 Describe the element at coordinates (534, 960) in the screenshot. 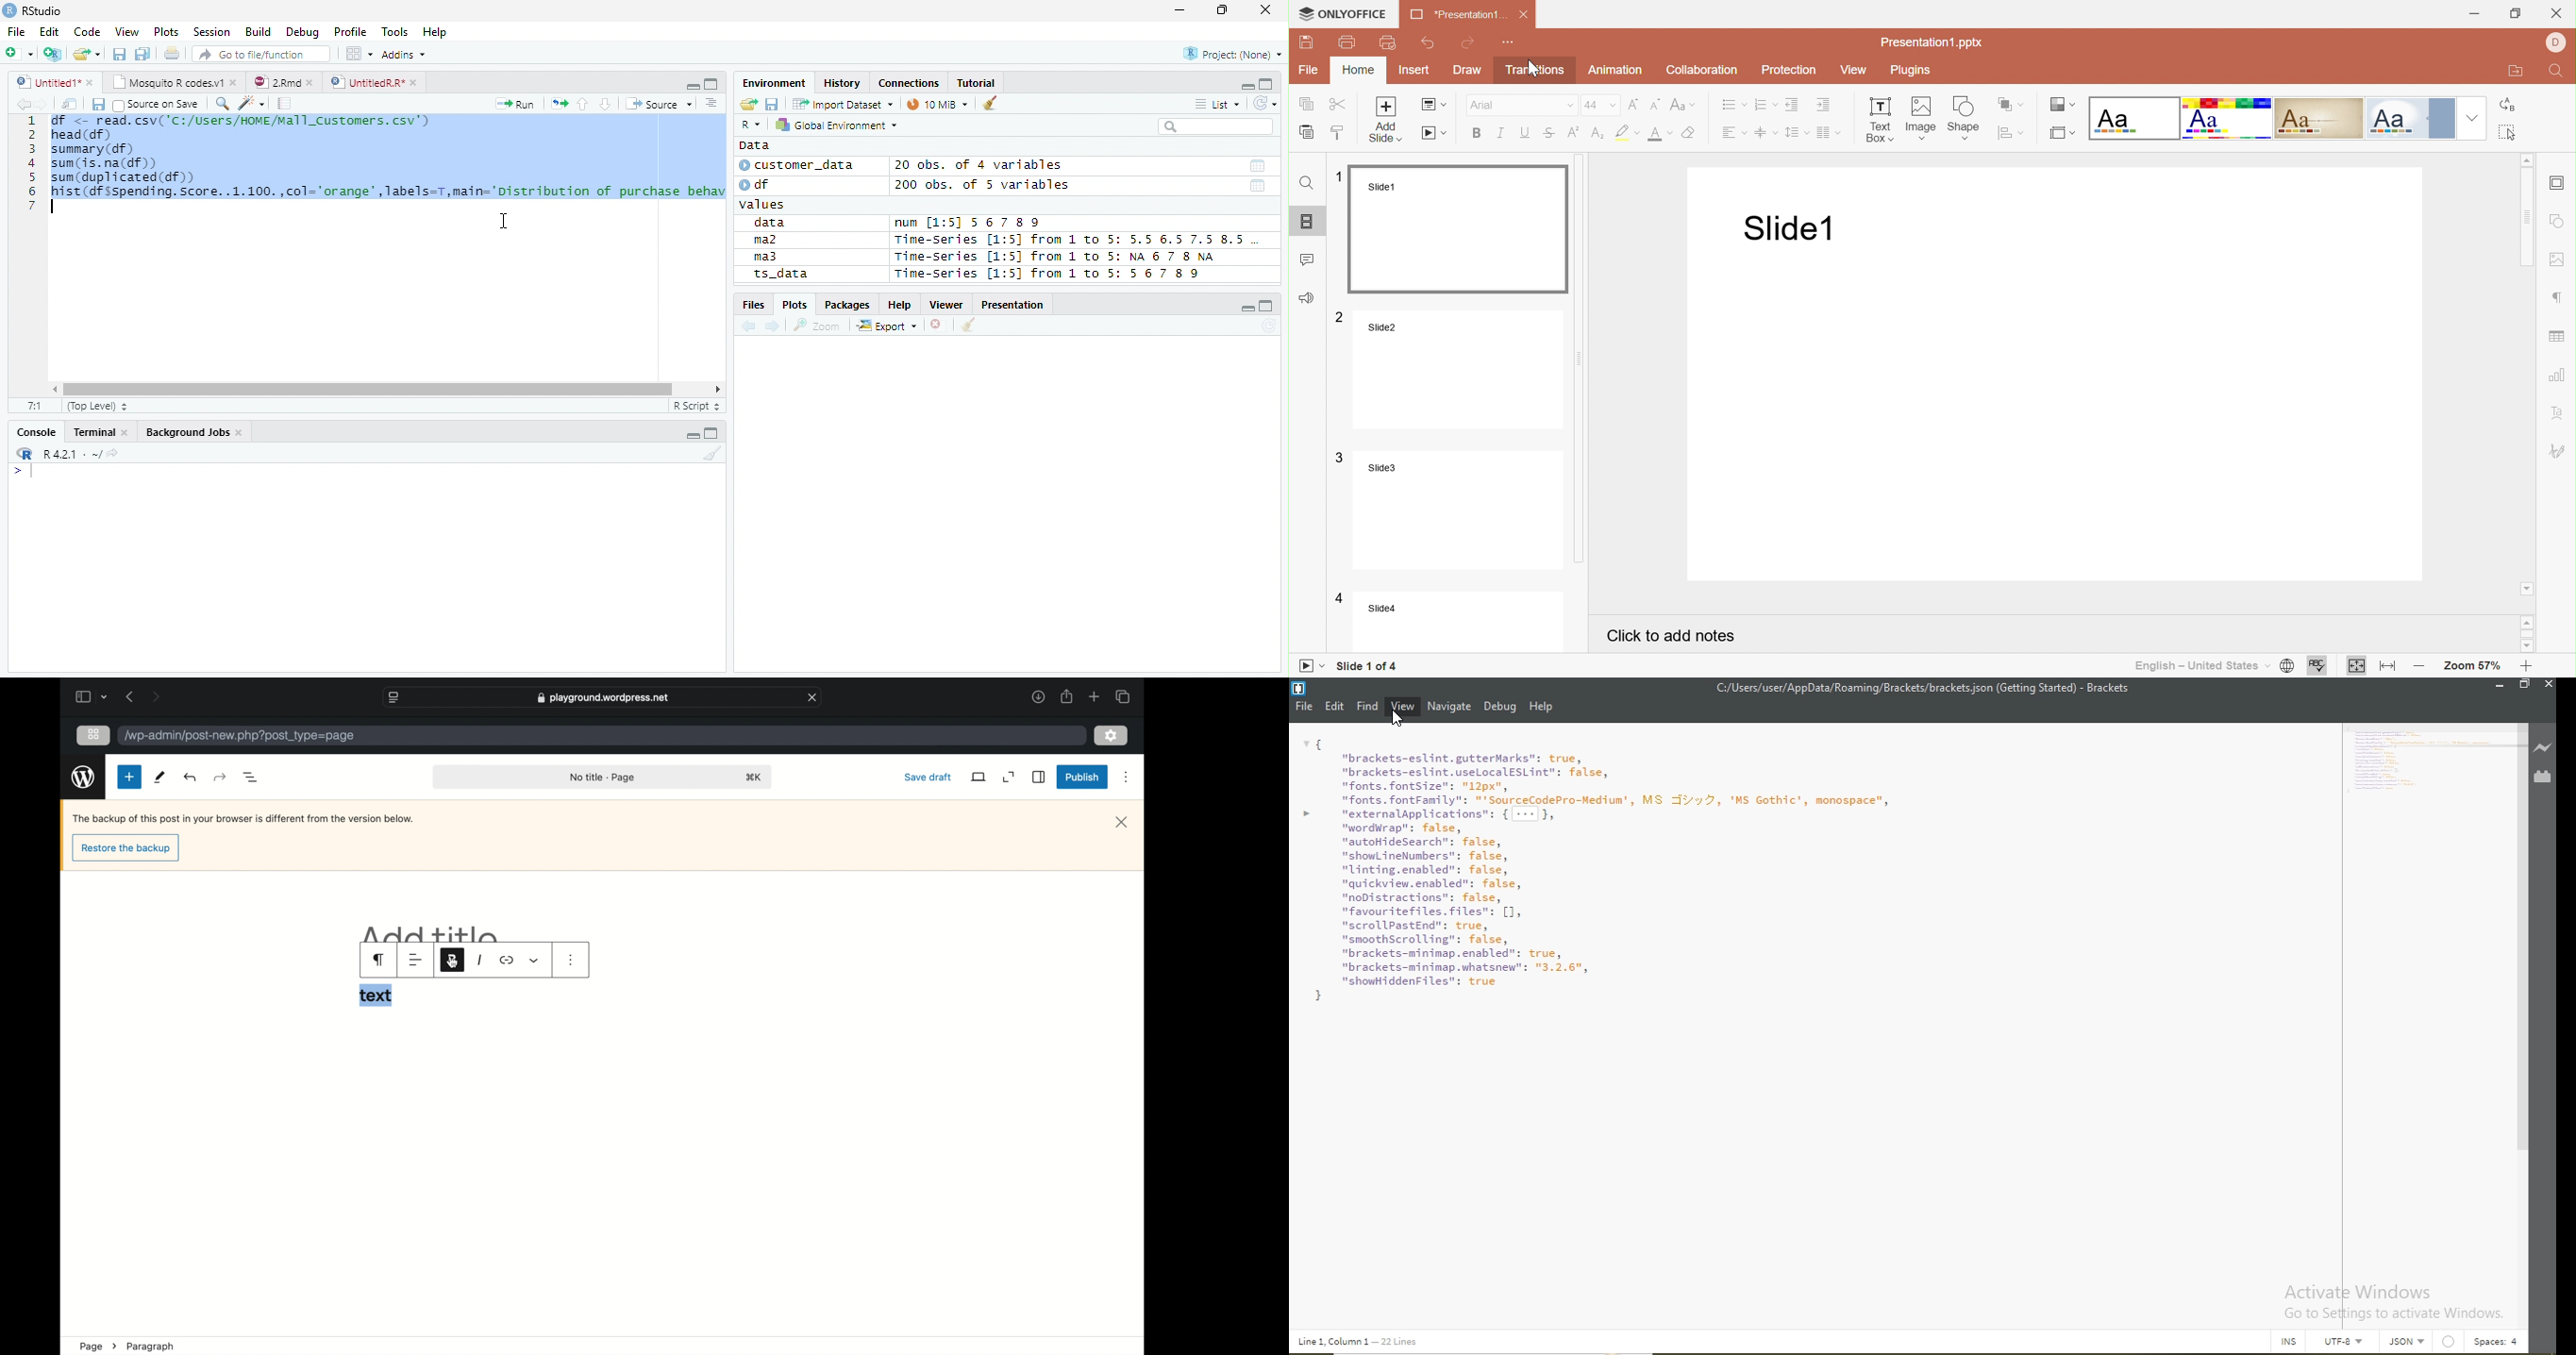

I see `dropdown` at that location.